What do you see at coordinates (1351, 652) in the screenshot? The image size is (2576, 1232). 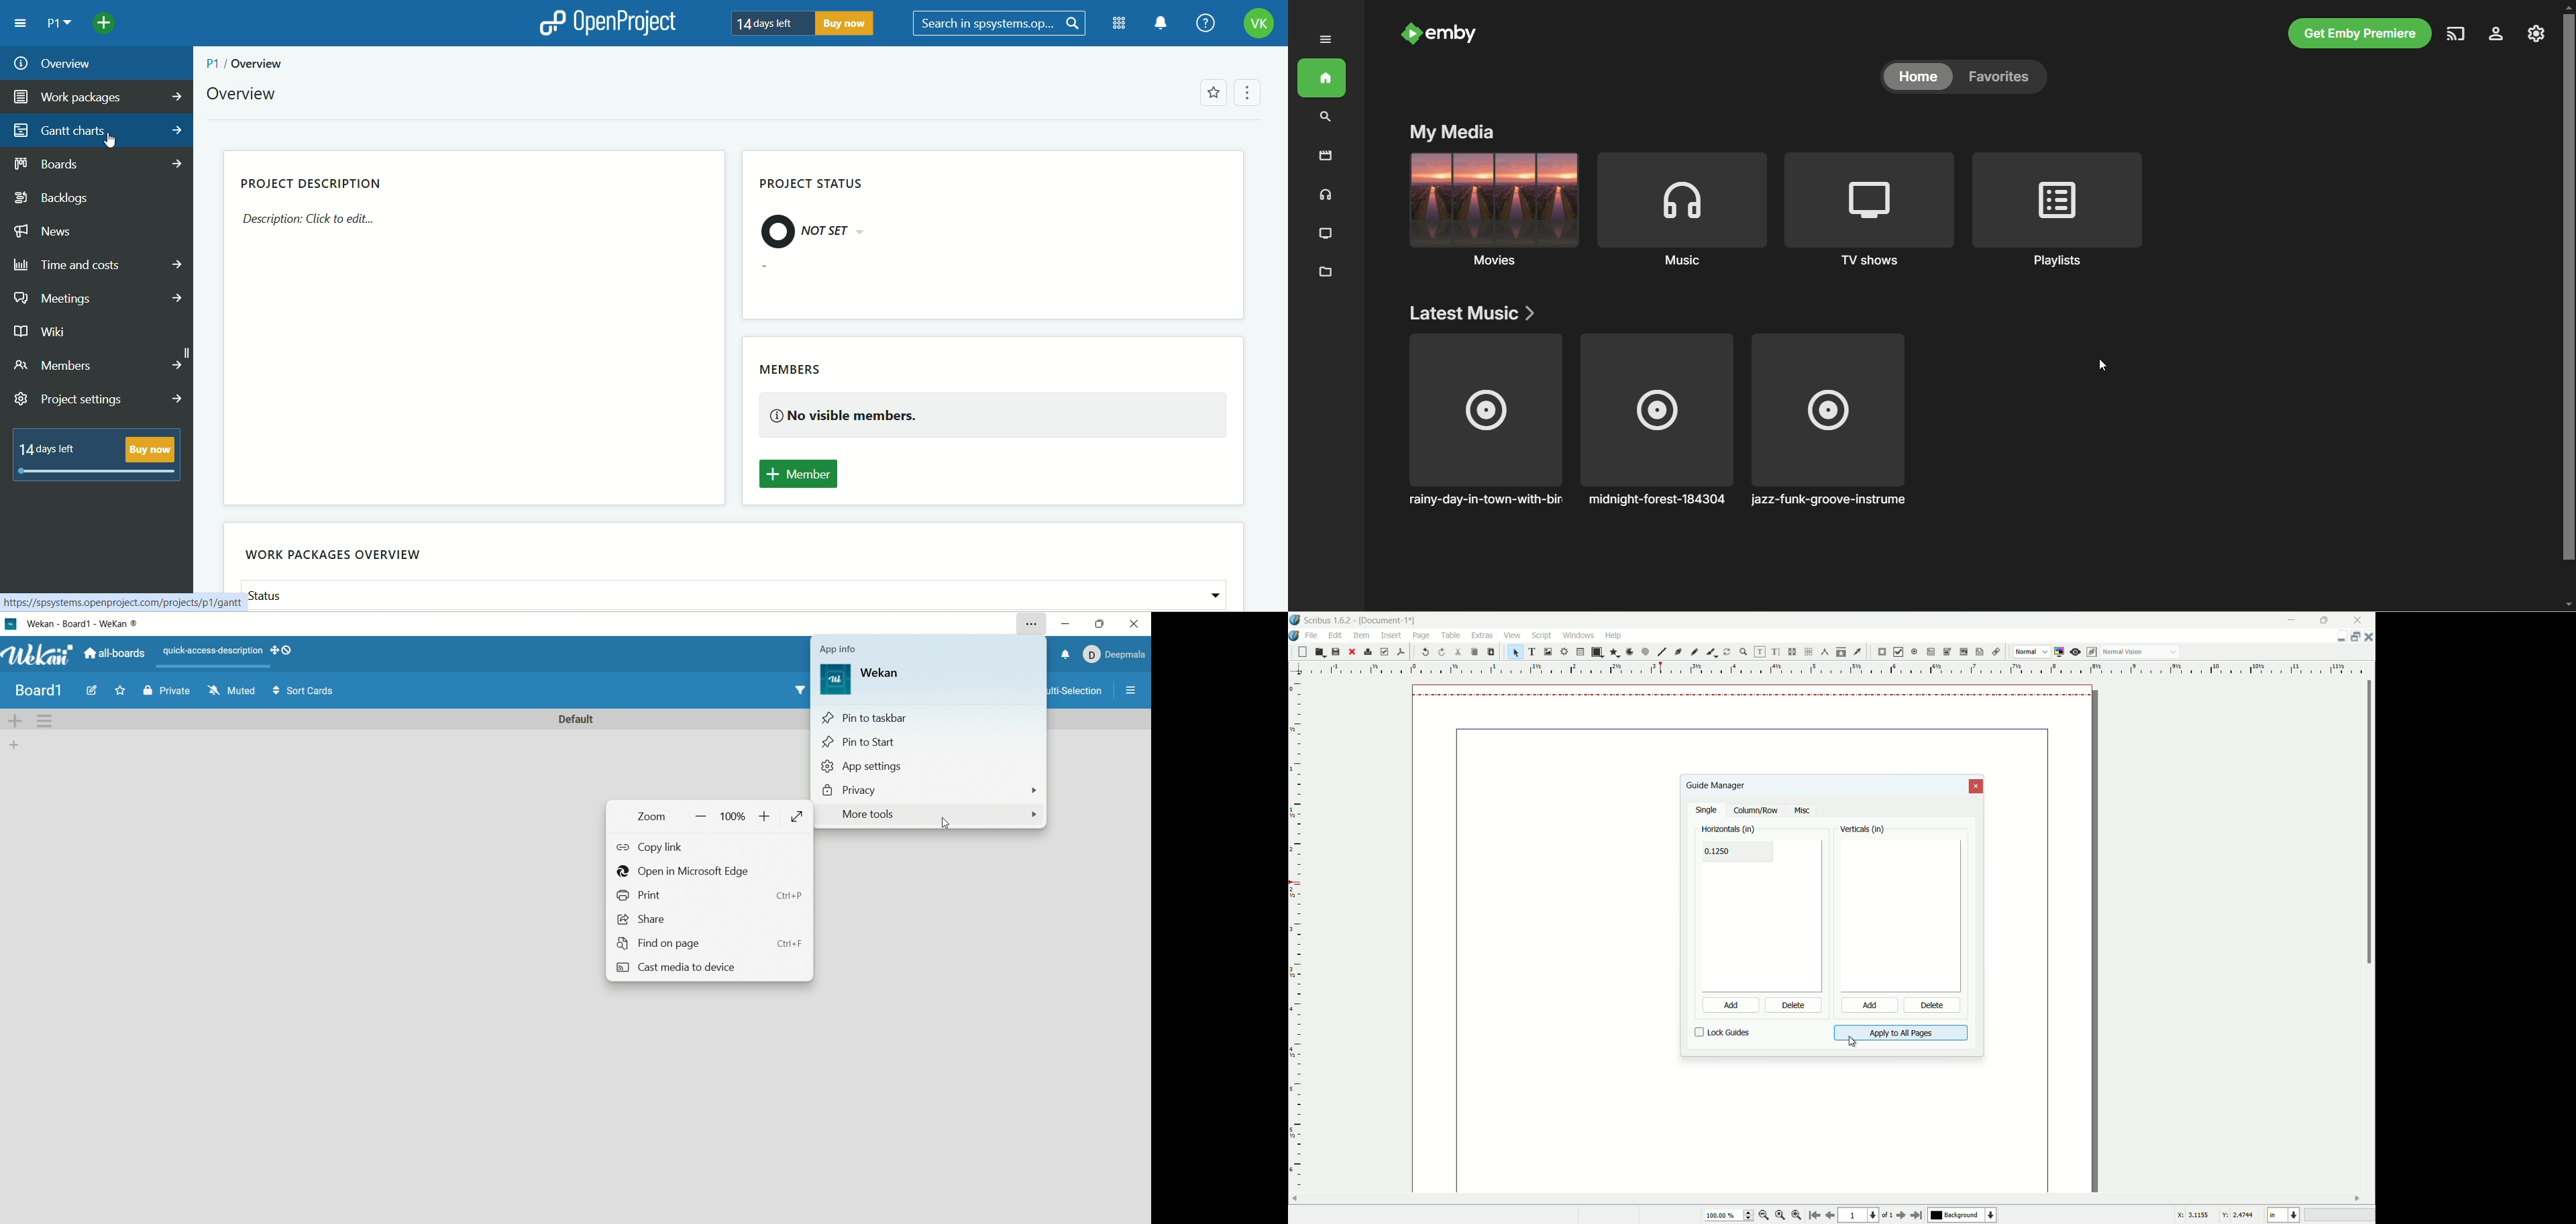 I see `close` at bounding box center [1351, 652].